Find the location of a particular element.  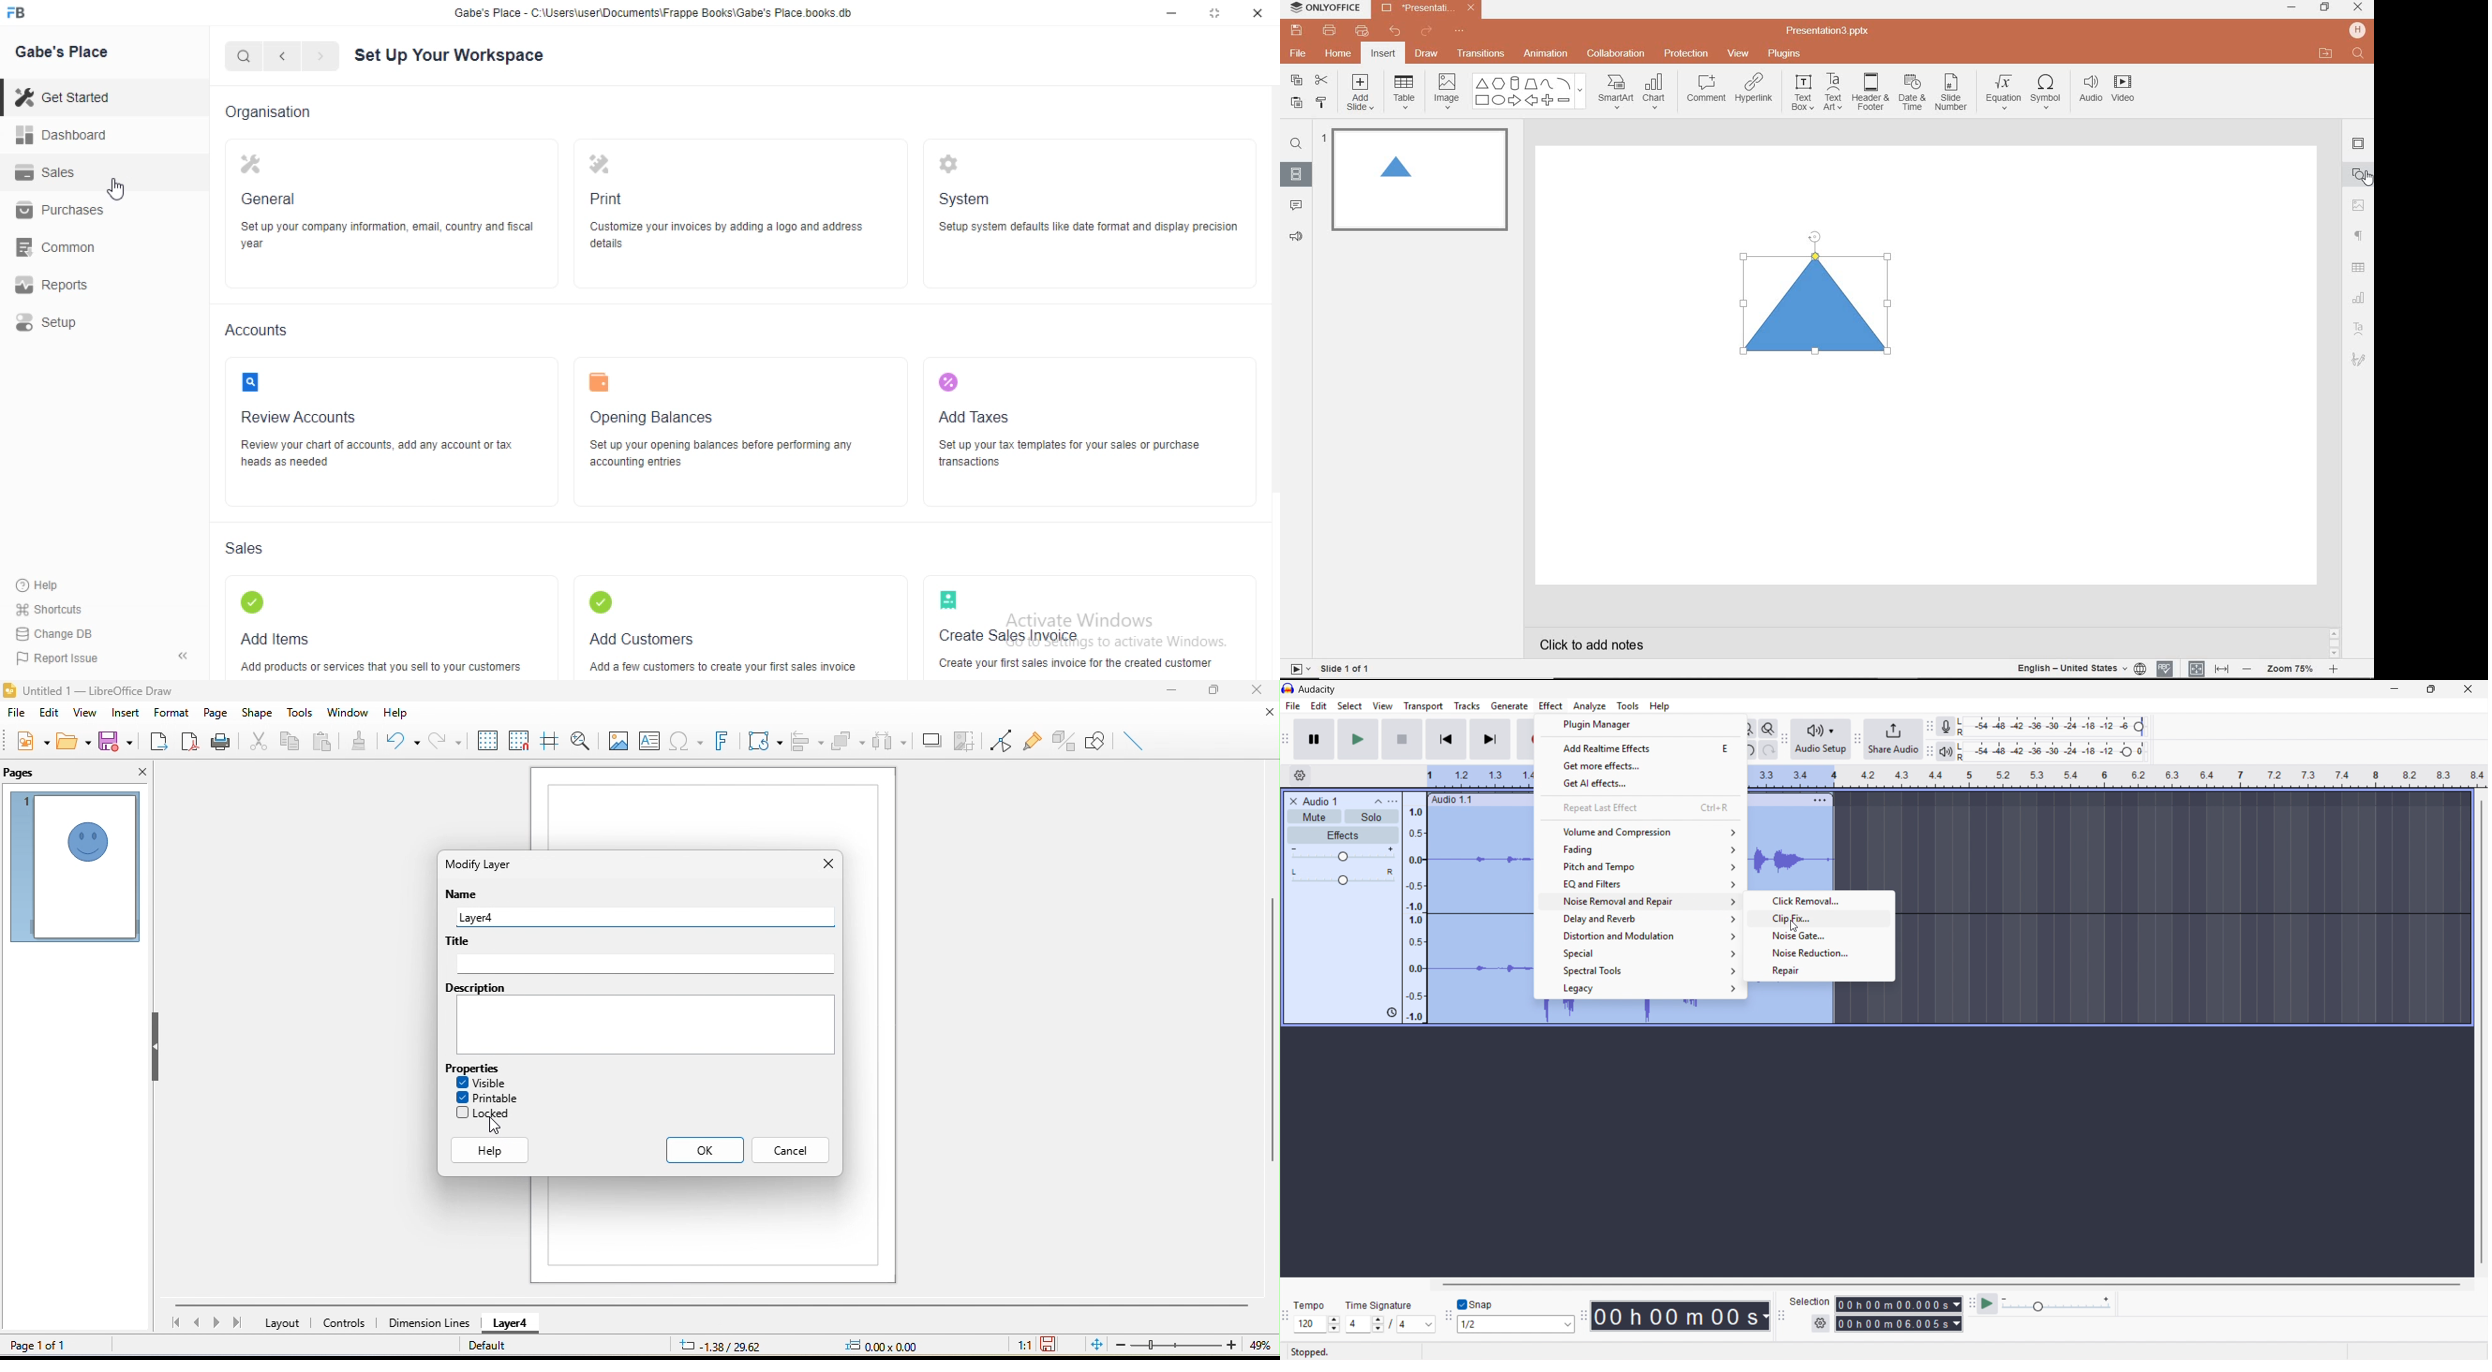

modify layer is located at coordinates (491, 864).